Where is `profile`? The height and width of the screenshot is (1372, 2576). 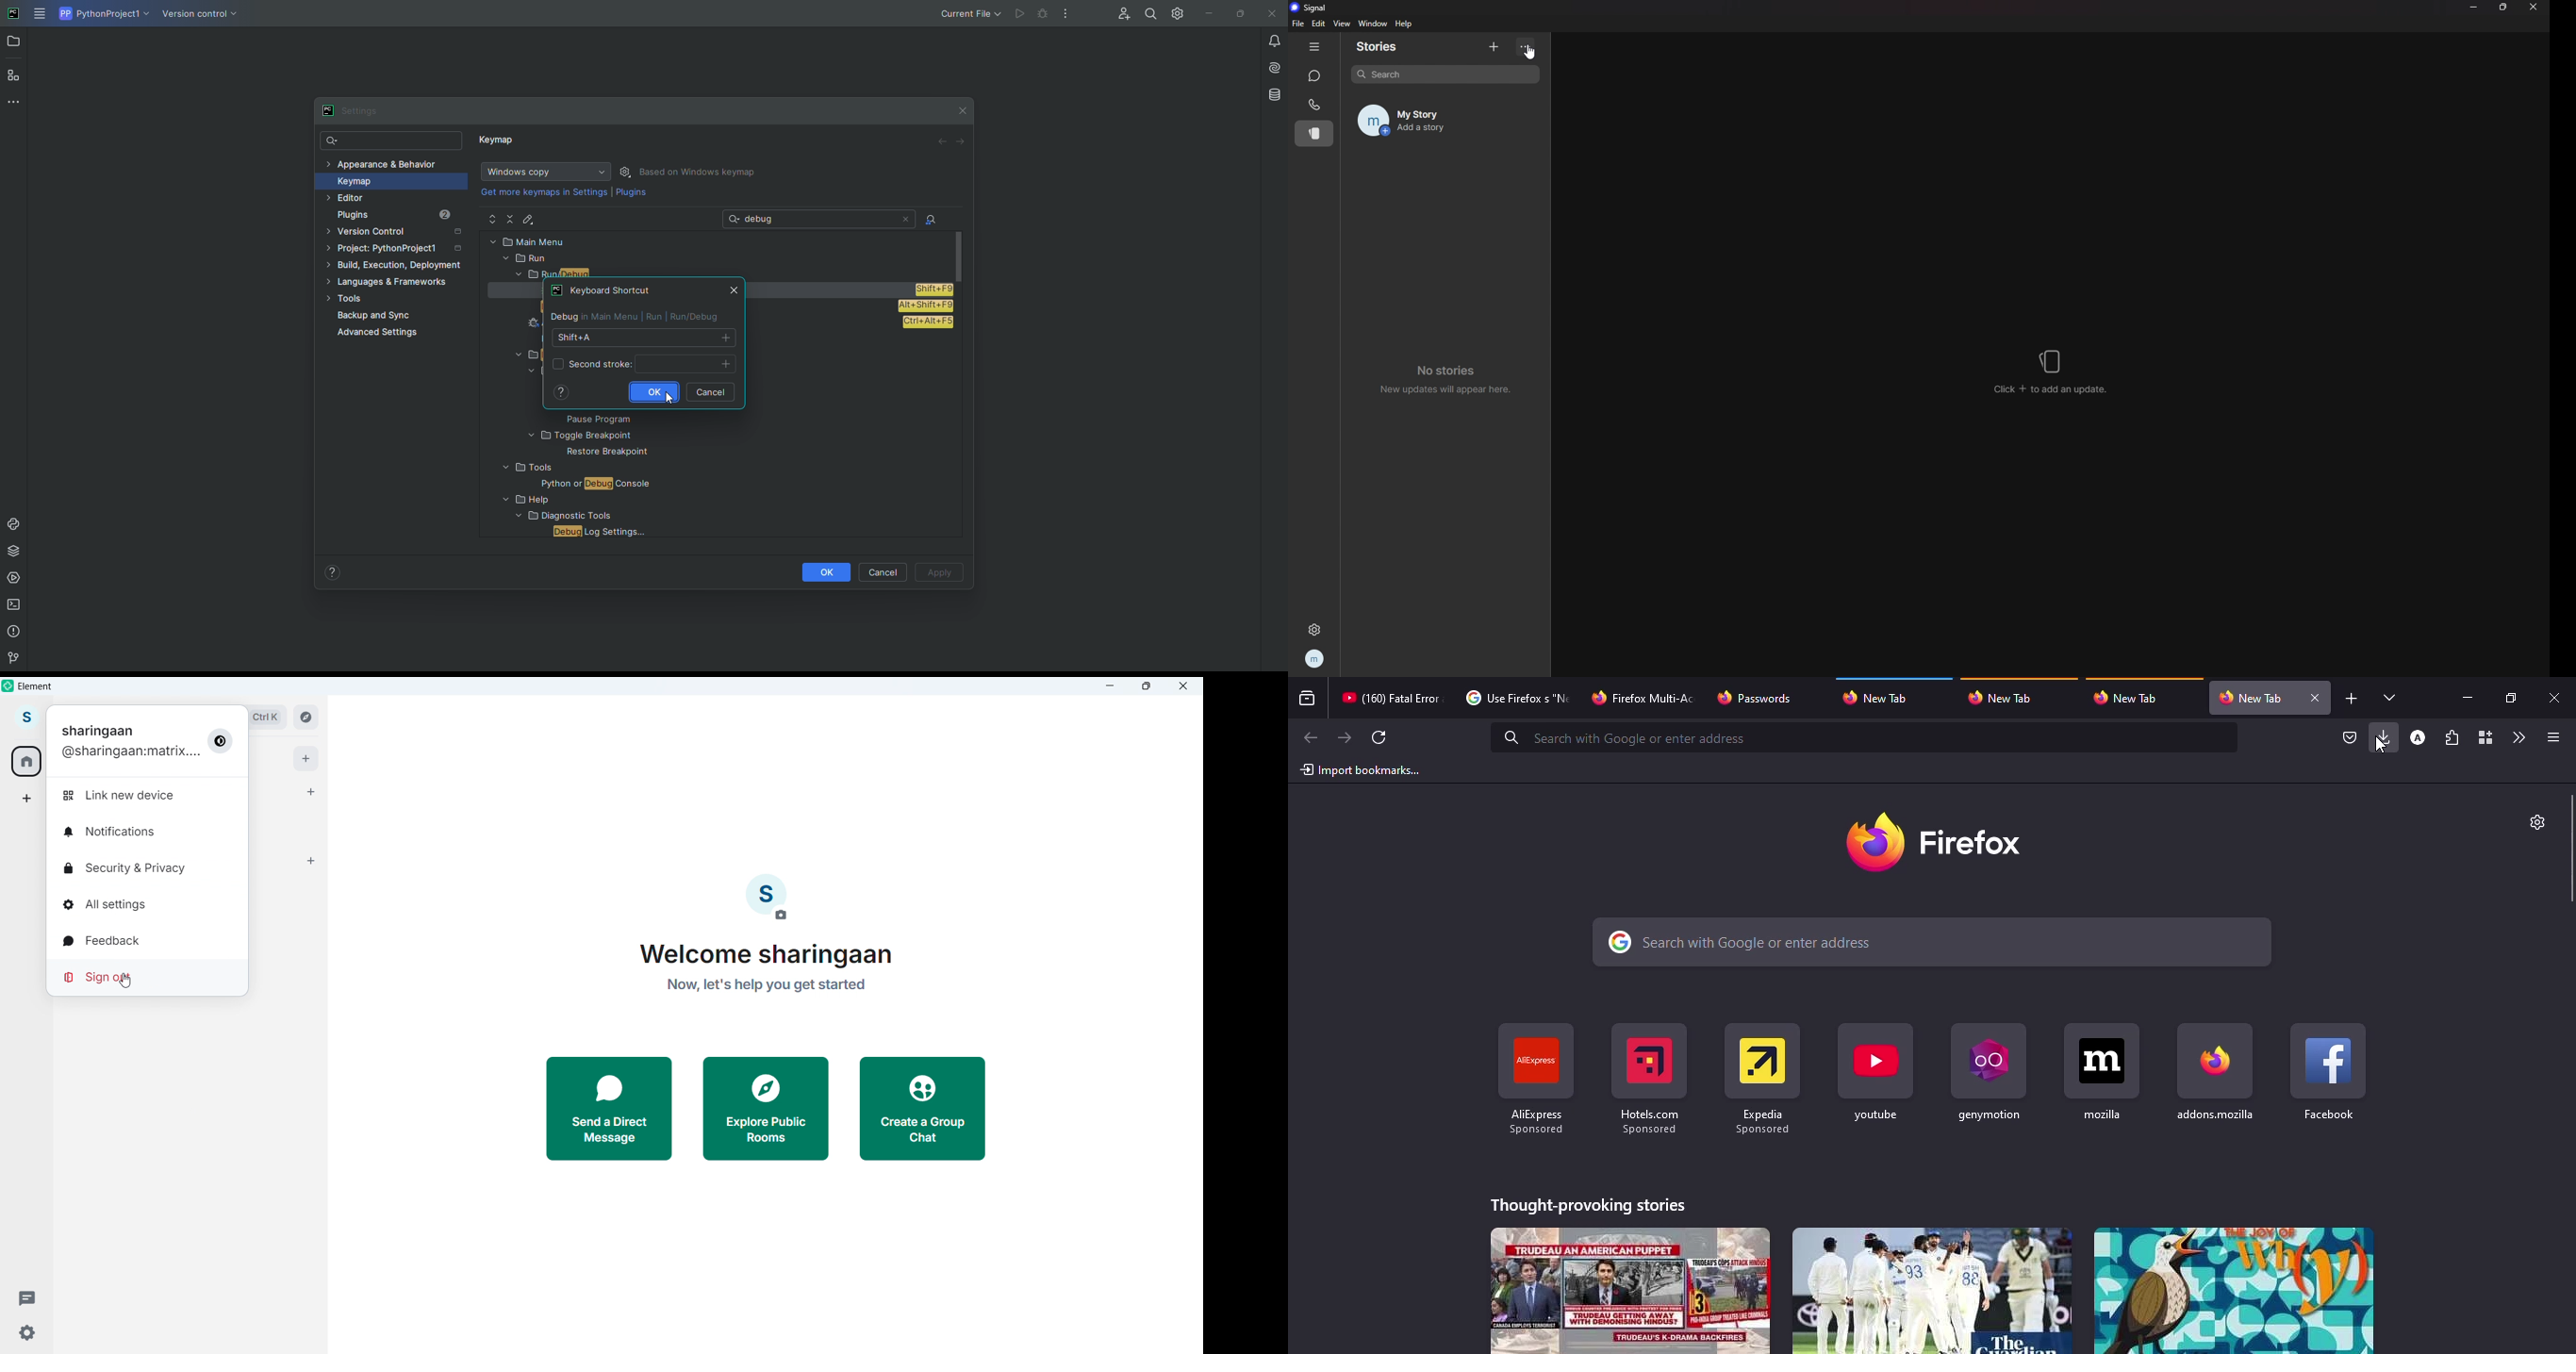
profile is located at coordinates (1316, 658).